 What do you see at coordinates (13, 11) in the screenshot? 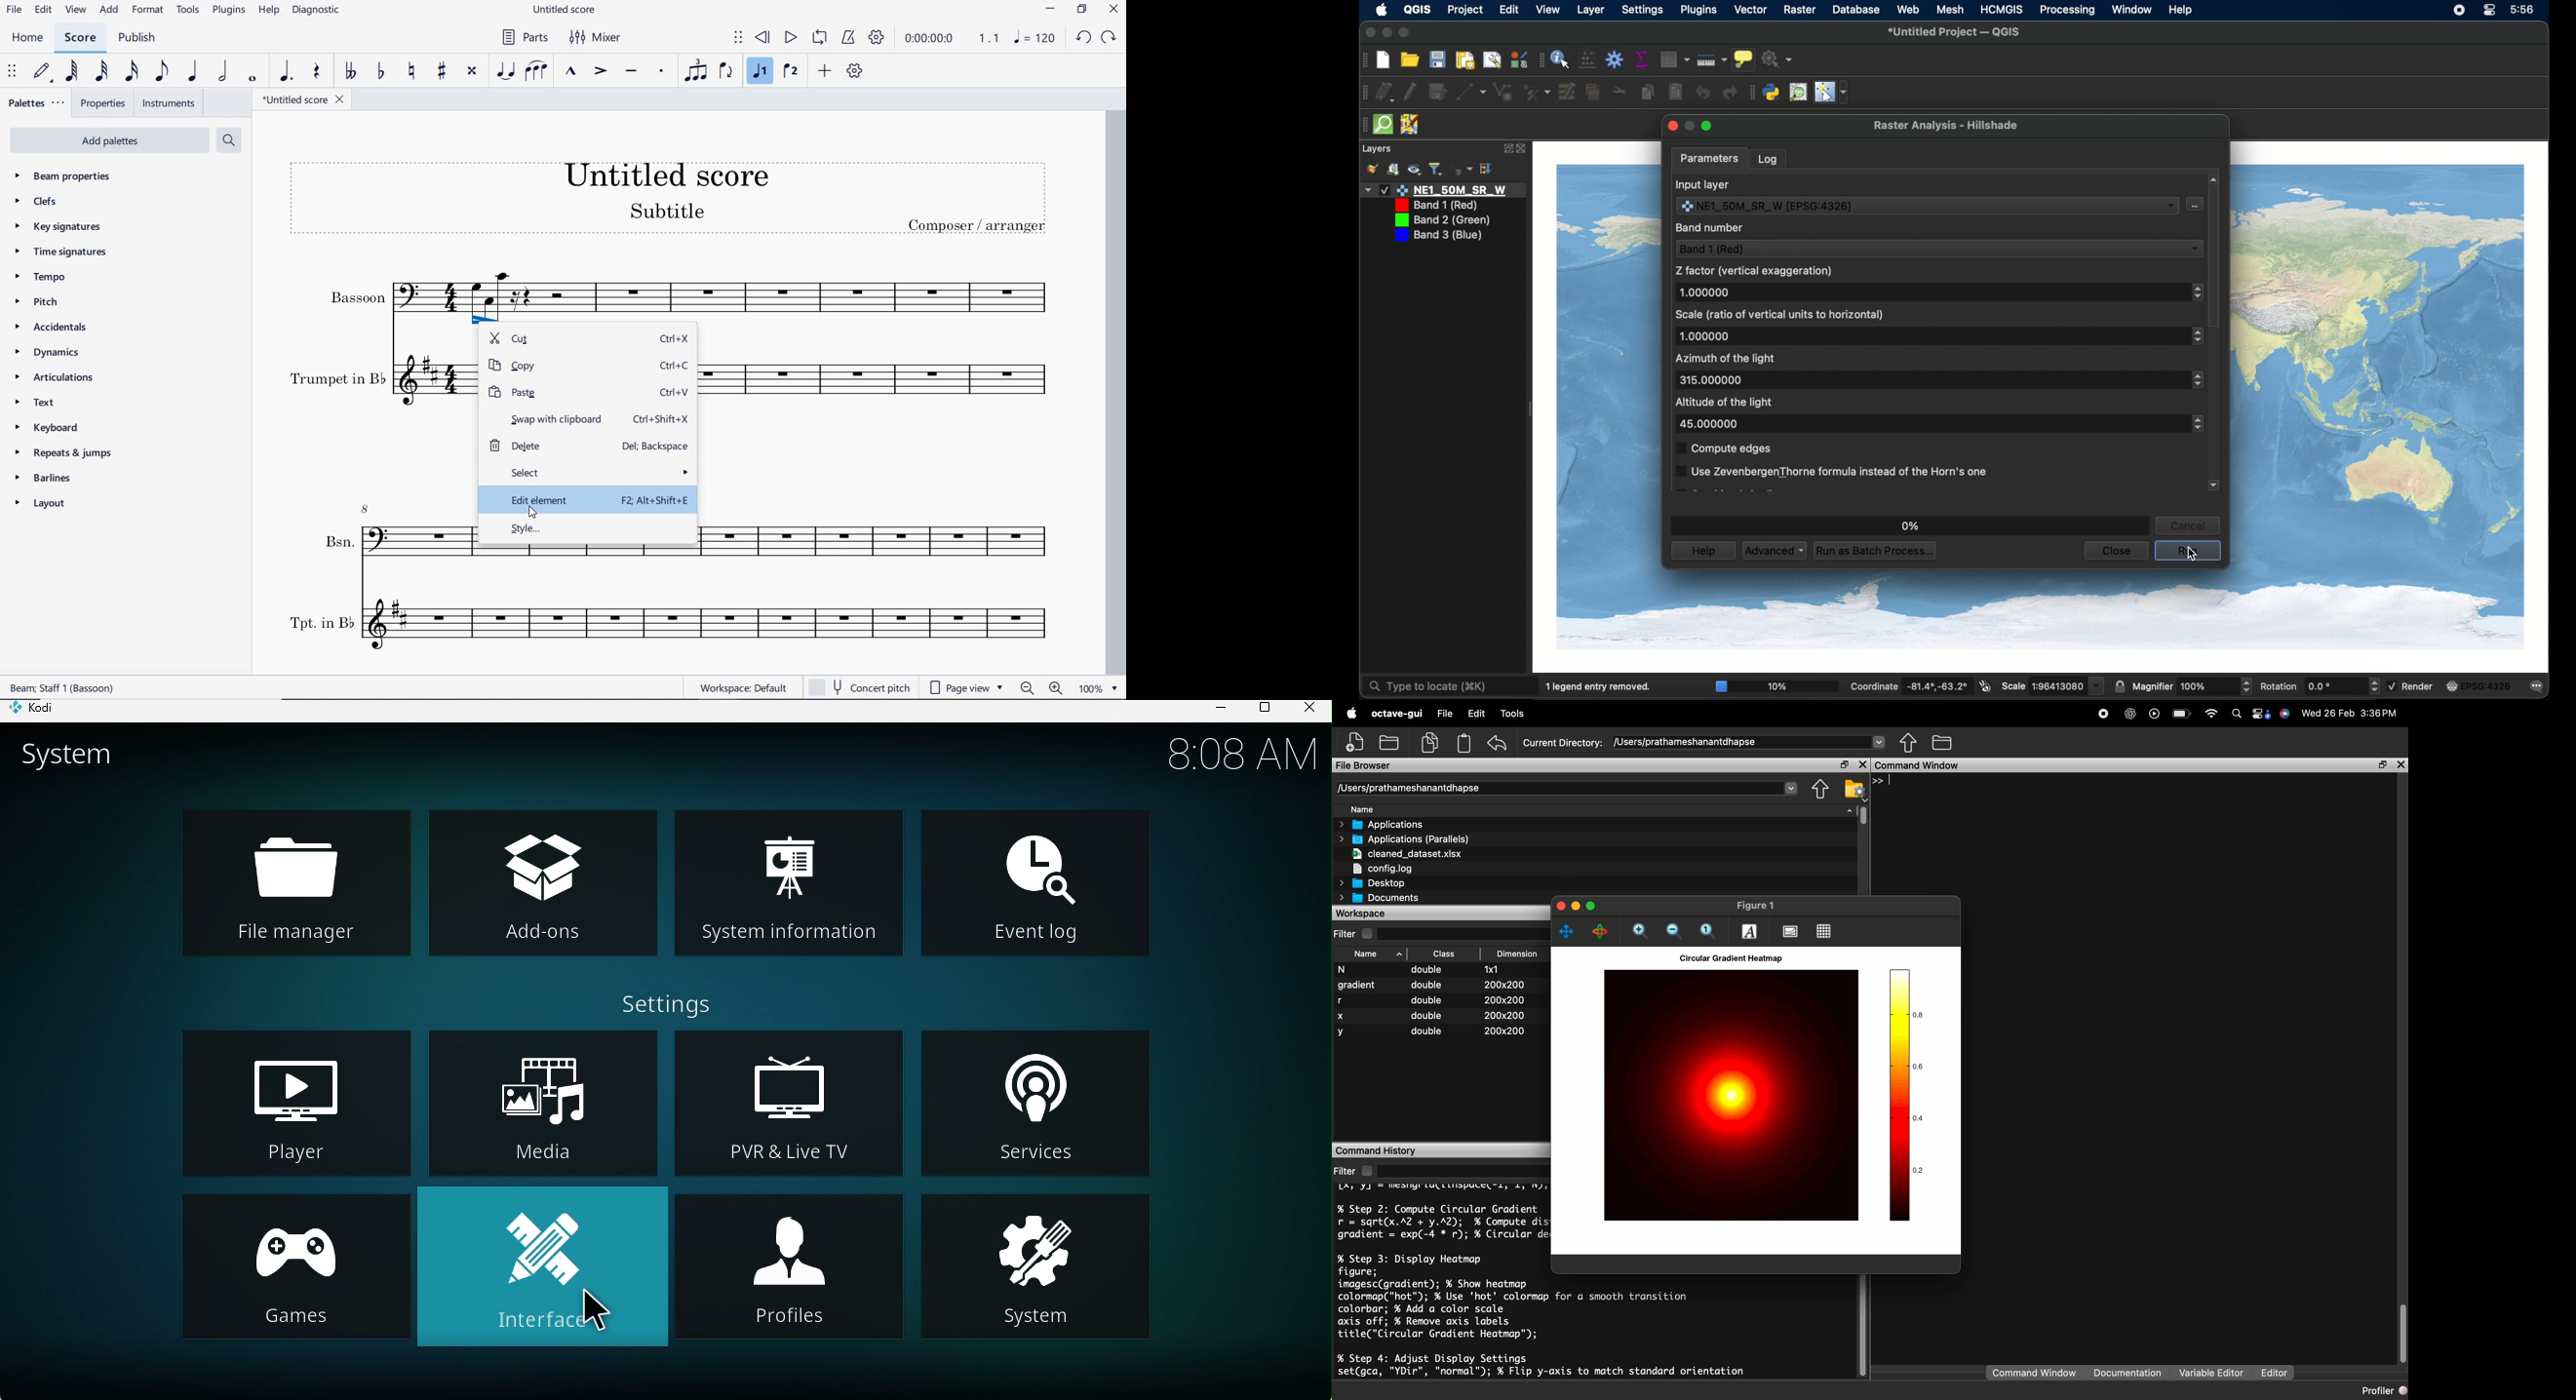
I see `file` at bounding box center [13, 11].